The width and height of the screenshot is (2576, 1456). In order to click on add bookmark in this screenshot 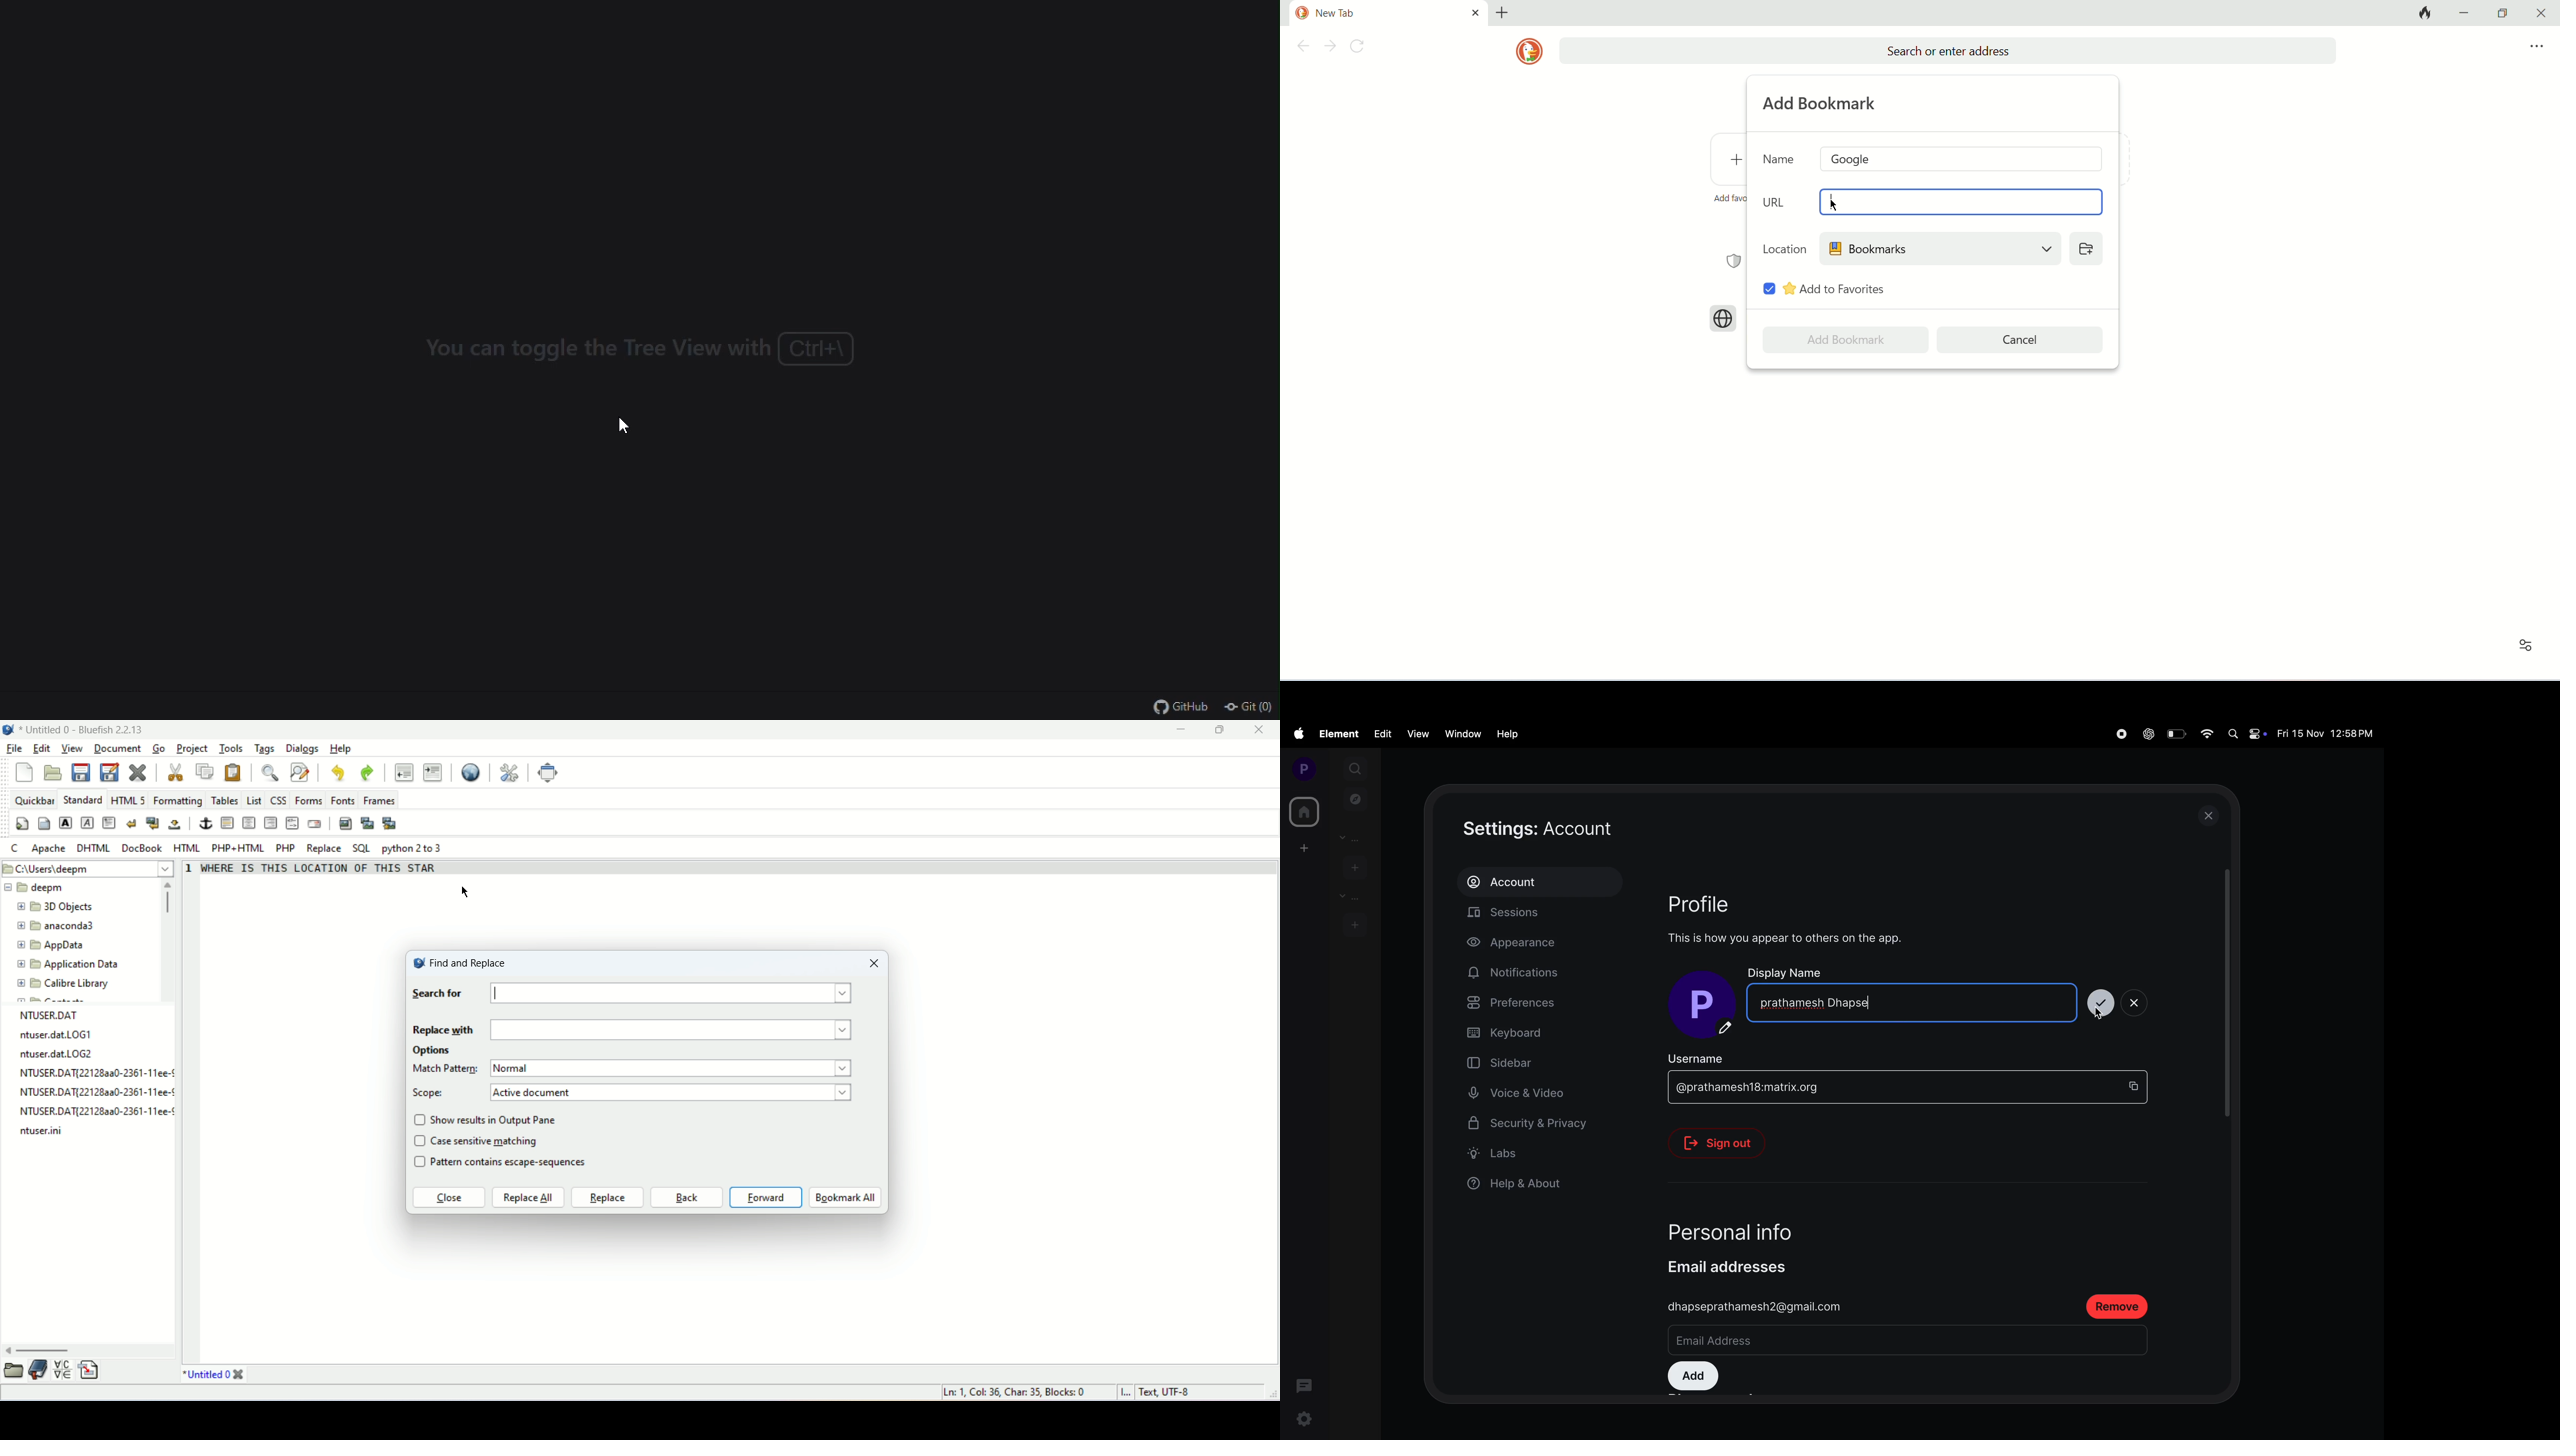, I will do `click(1822, 103)`.